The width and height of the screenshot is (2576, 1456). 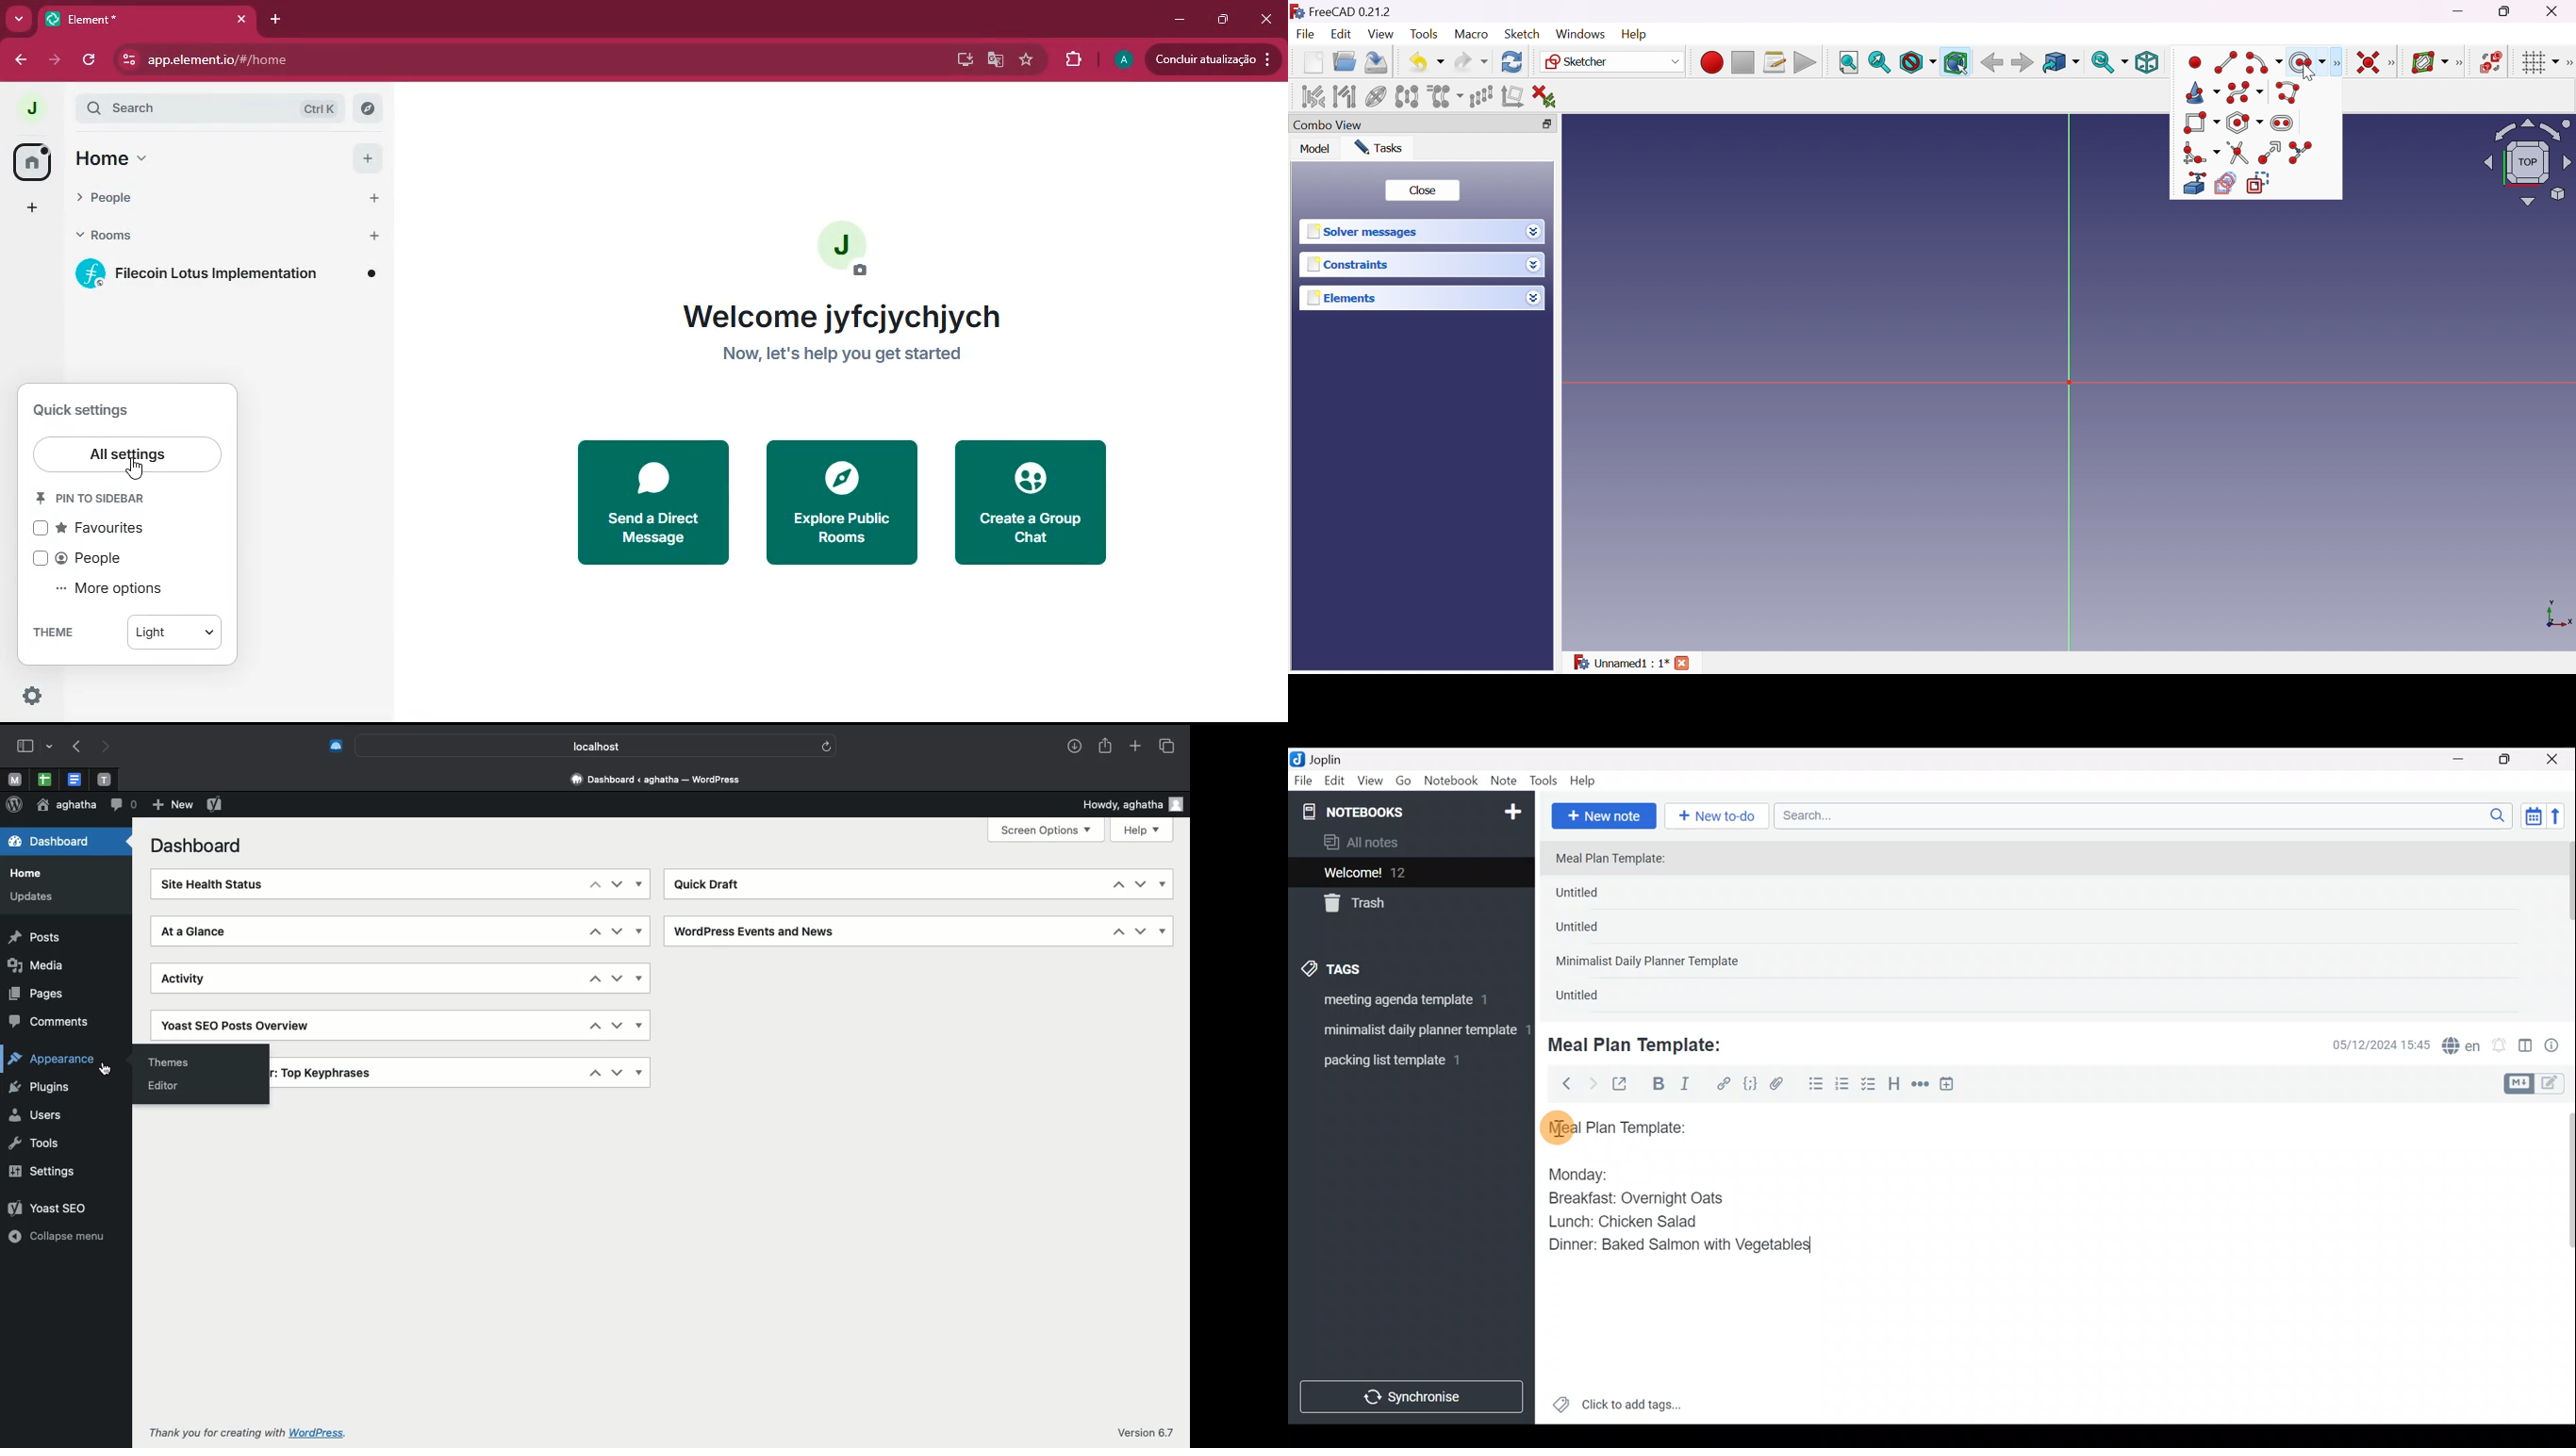 What do you see at coordinates (1635, 34) in the screenshot?
I see `Help` at bounding box center [1635, 34].